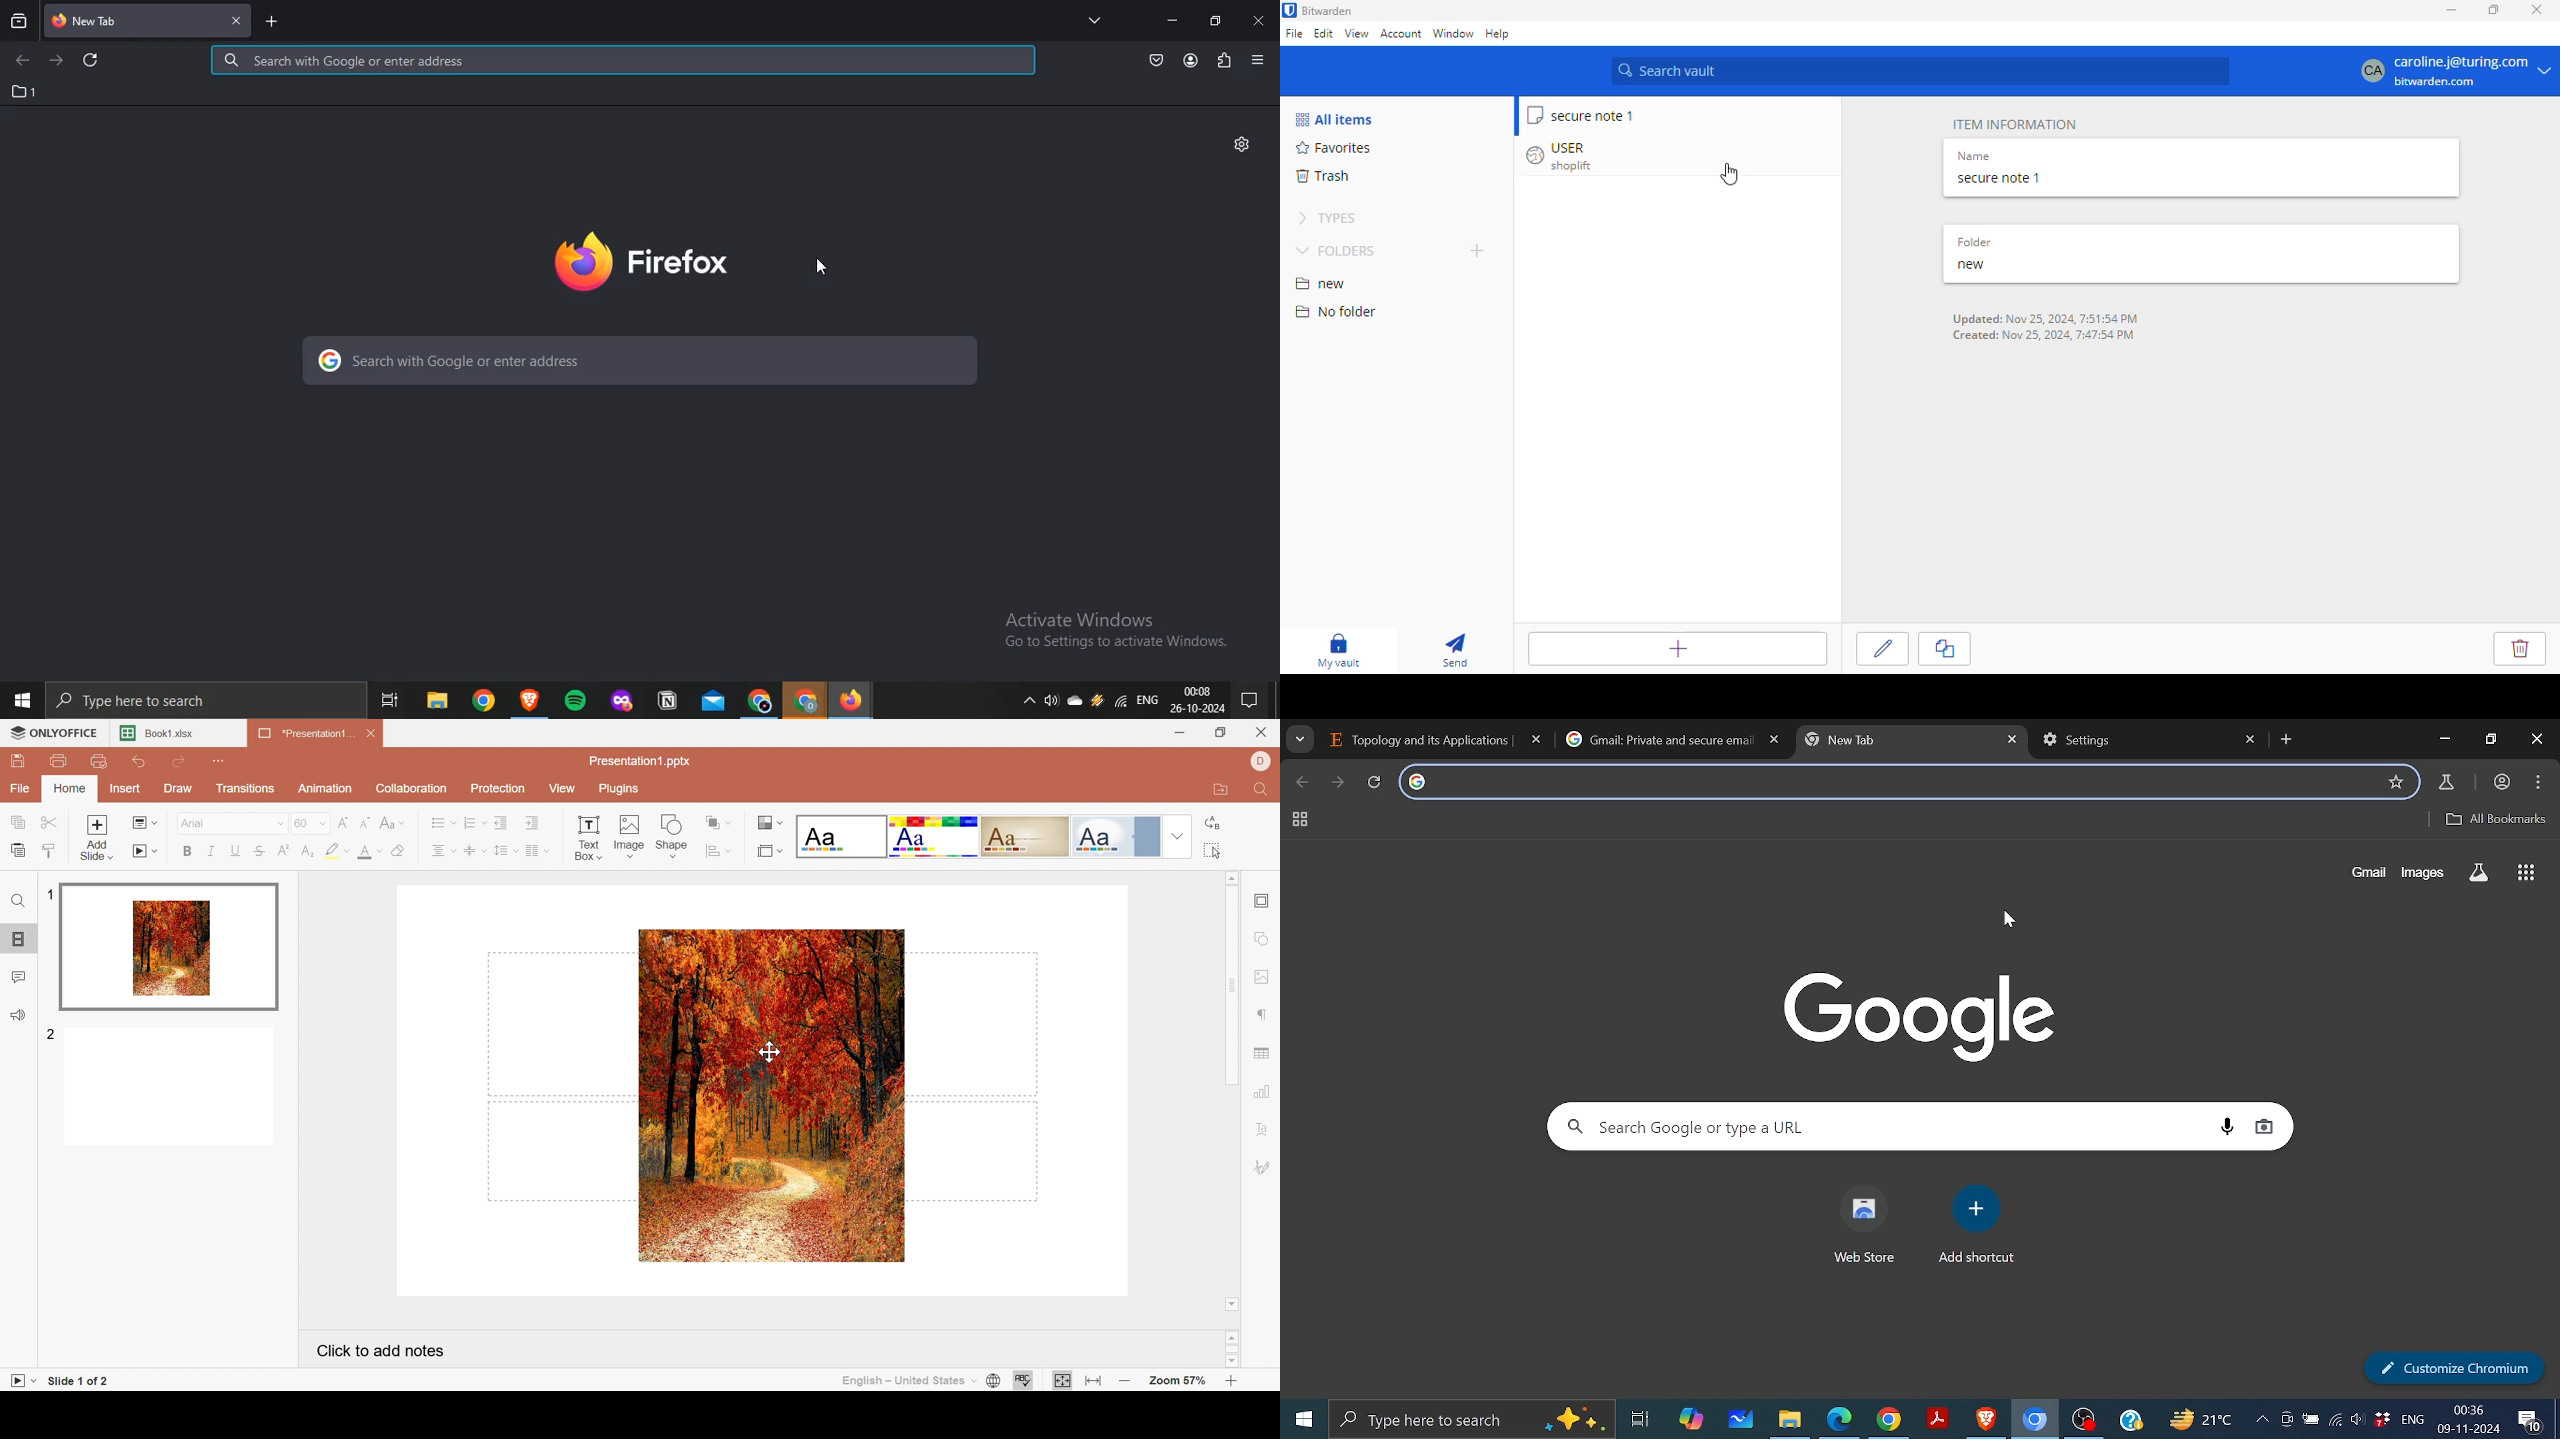 Image resolution: width=2576 pixels, height=1456 pixels. I want to click on 26- 10-2024, so click(1199, 710).